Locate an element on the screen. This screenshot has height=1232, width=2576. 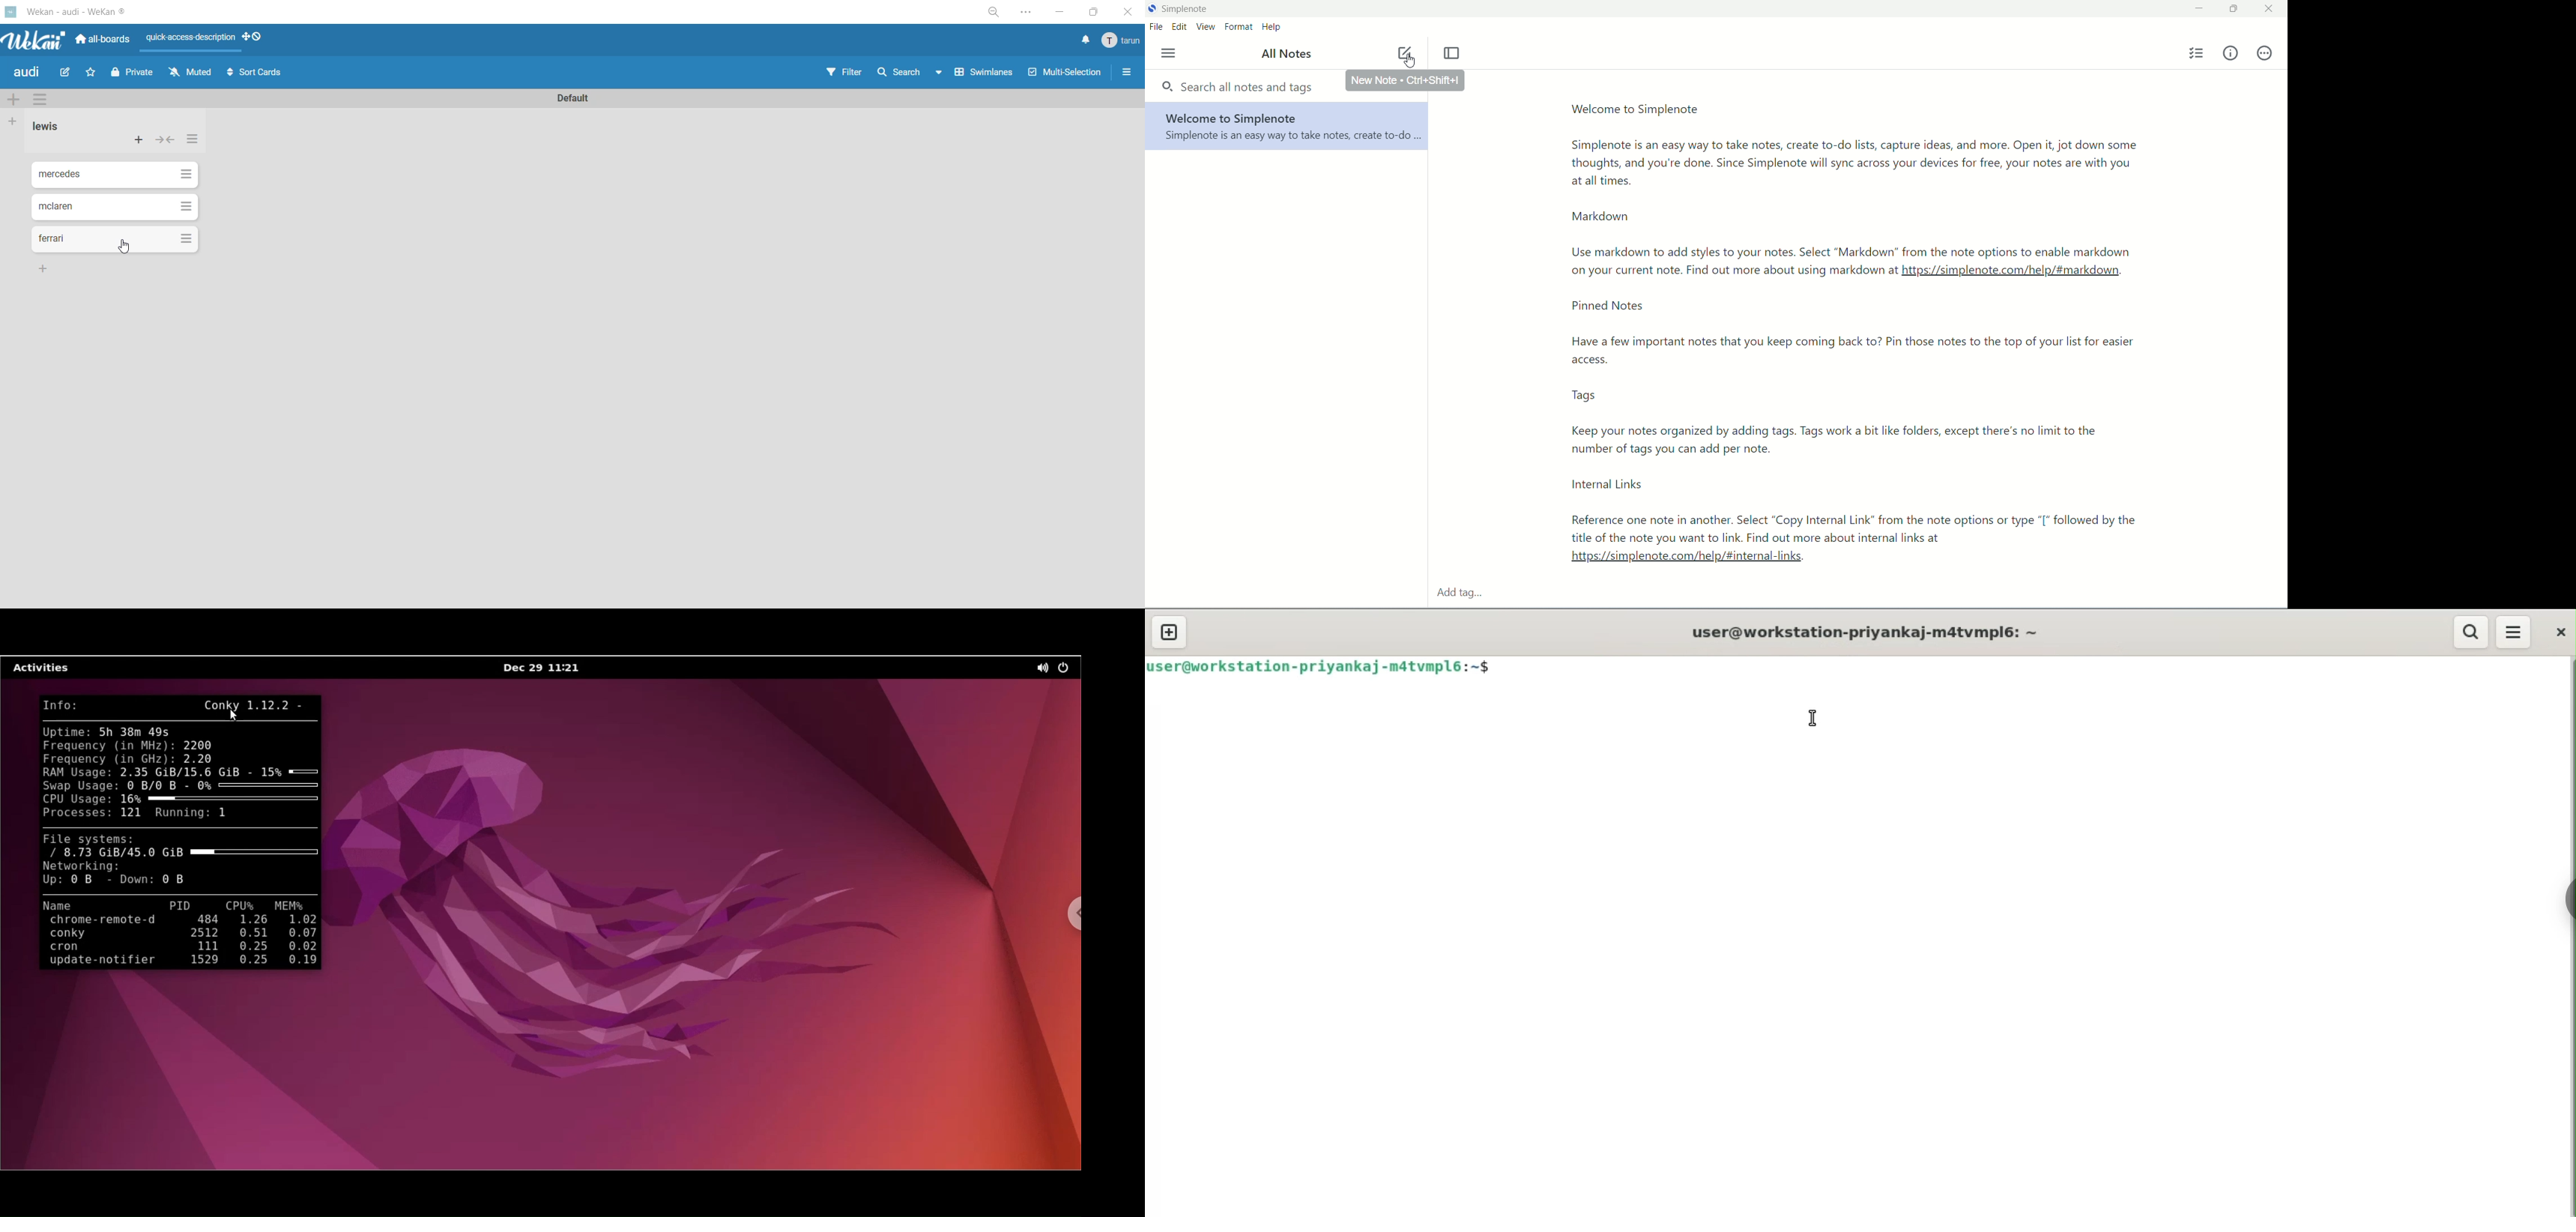
logo is located at coordinates (1153, 8).